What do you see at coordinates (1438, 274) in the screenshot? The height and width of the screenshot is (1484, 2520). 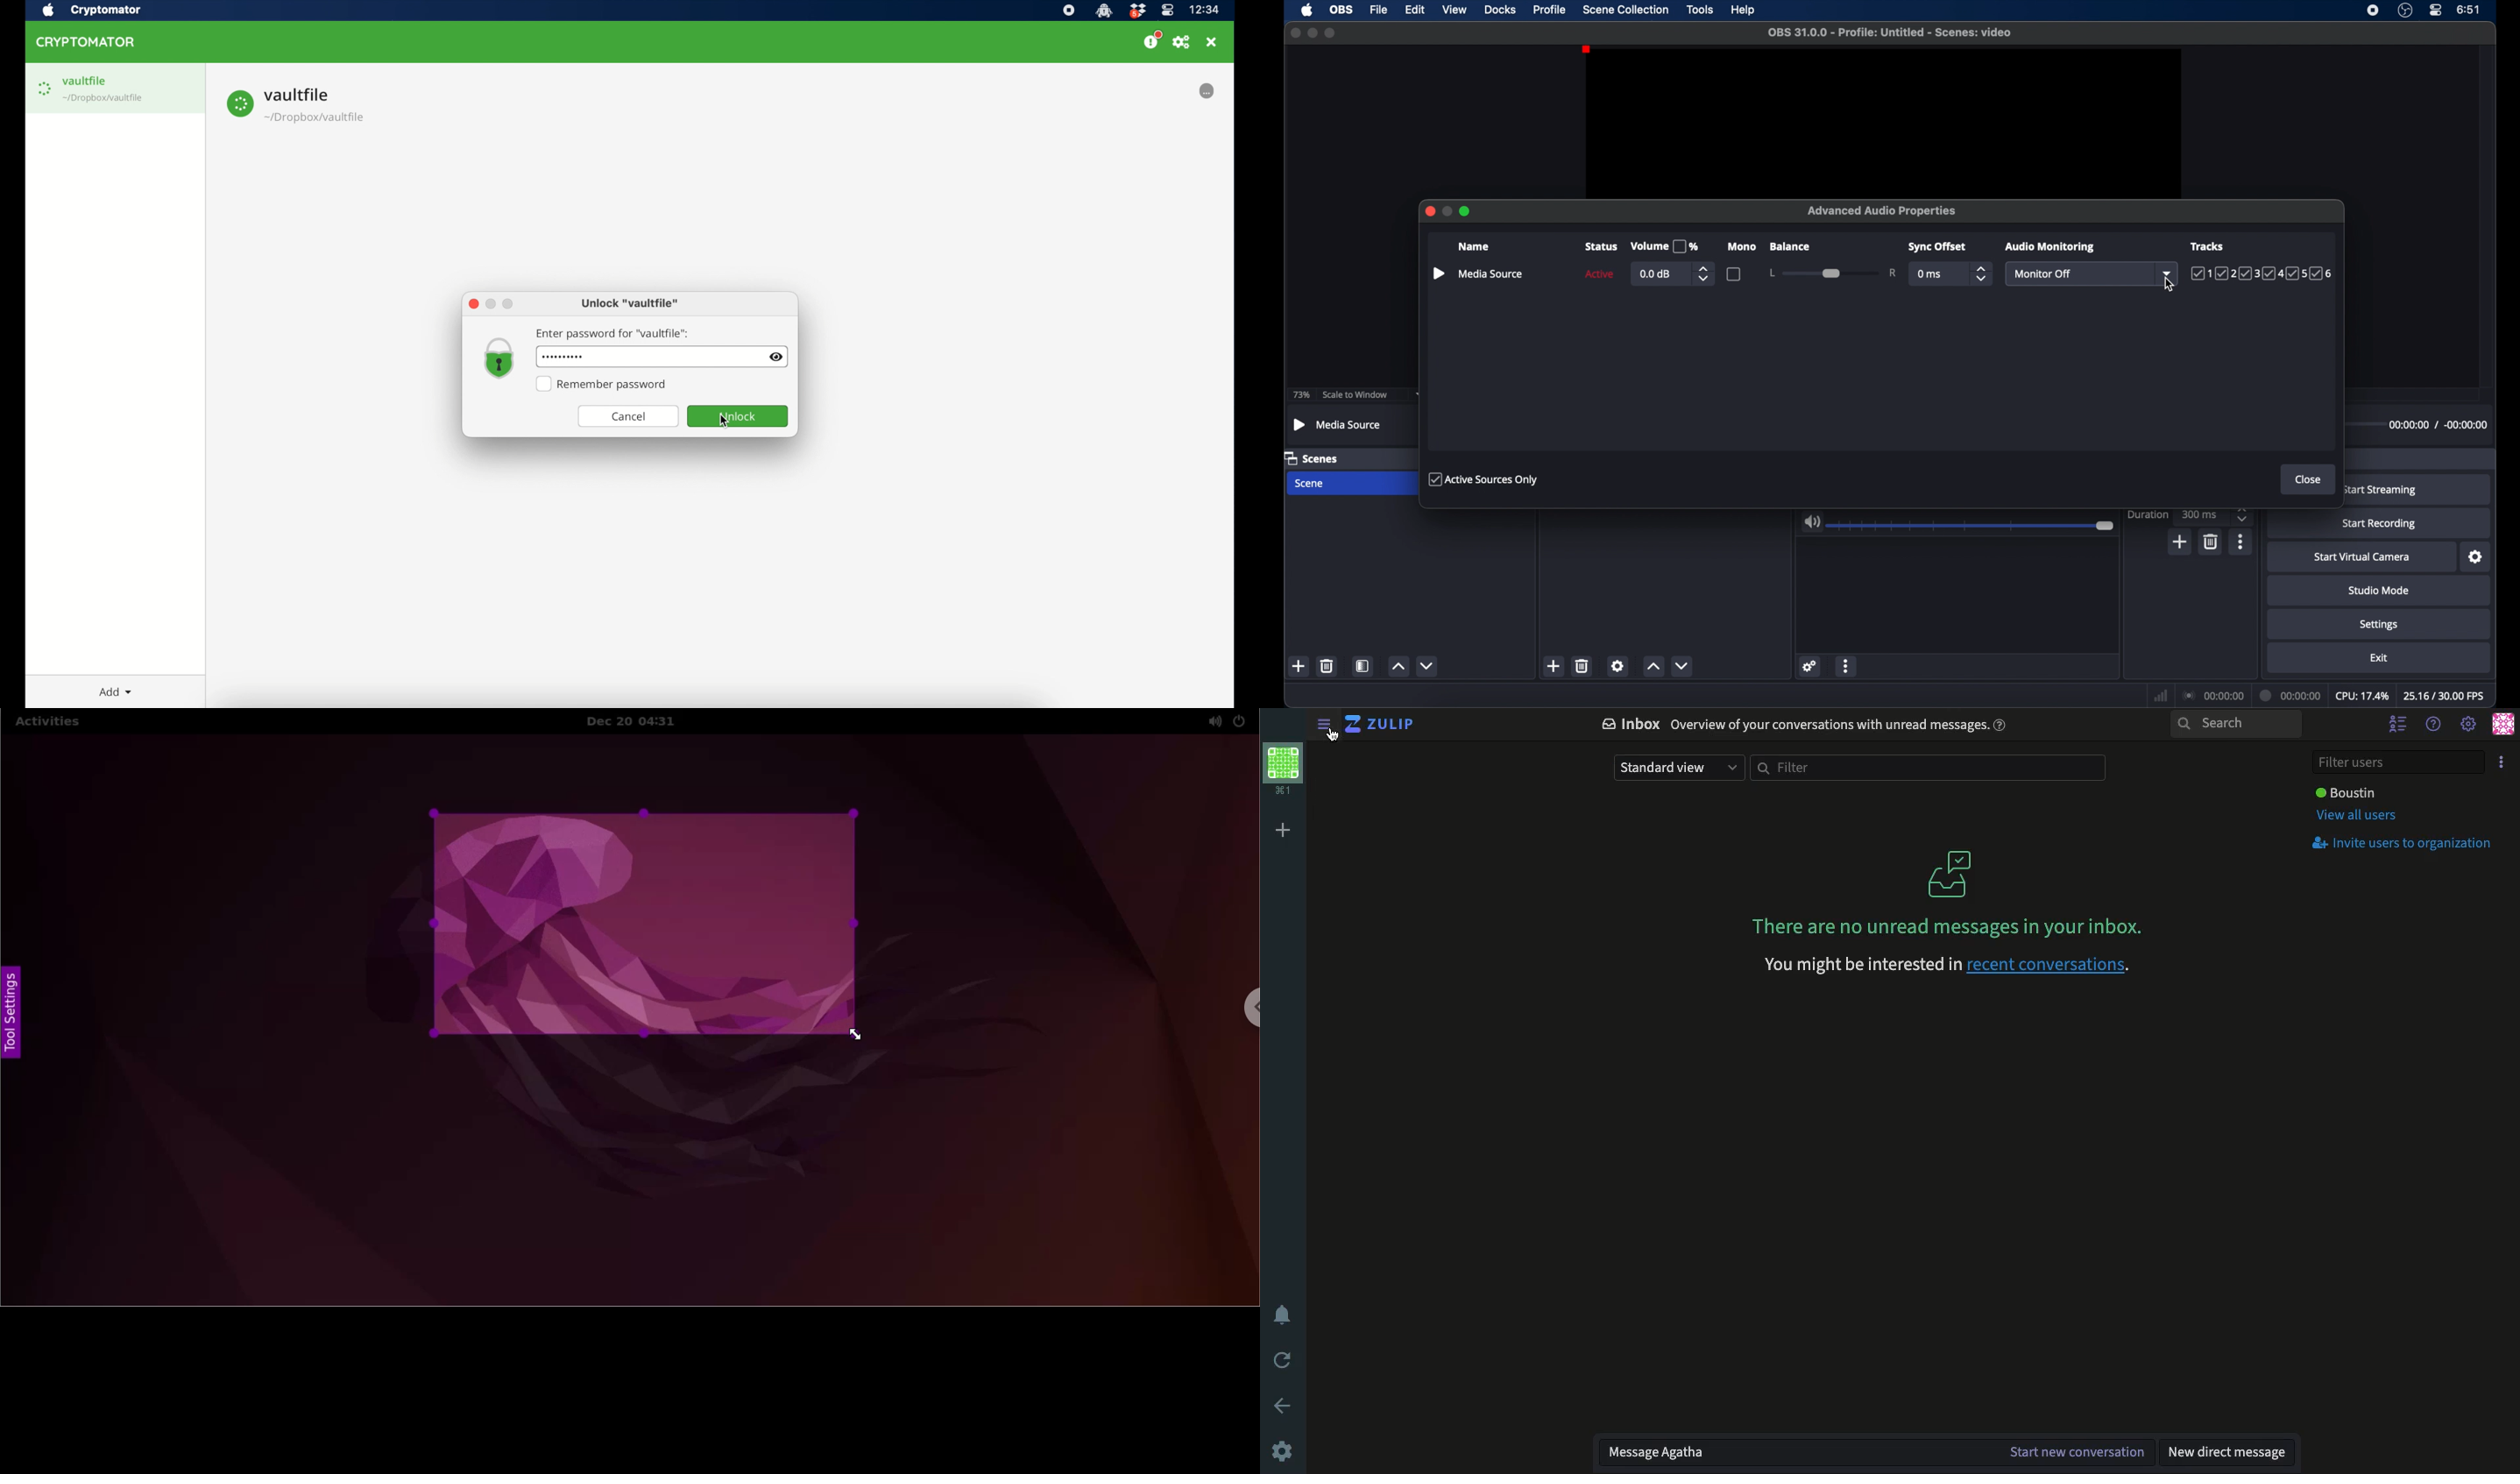 I see `play` at bounding box center [1438, 274].